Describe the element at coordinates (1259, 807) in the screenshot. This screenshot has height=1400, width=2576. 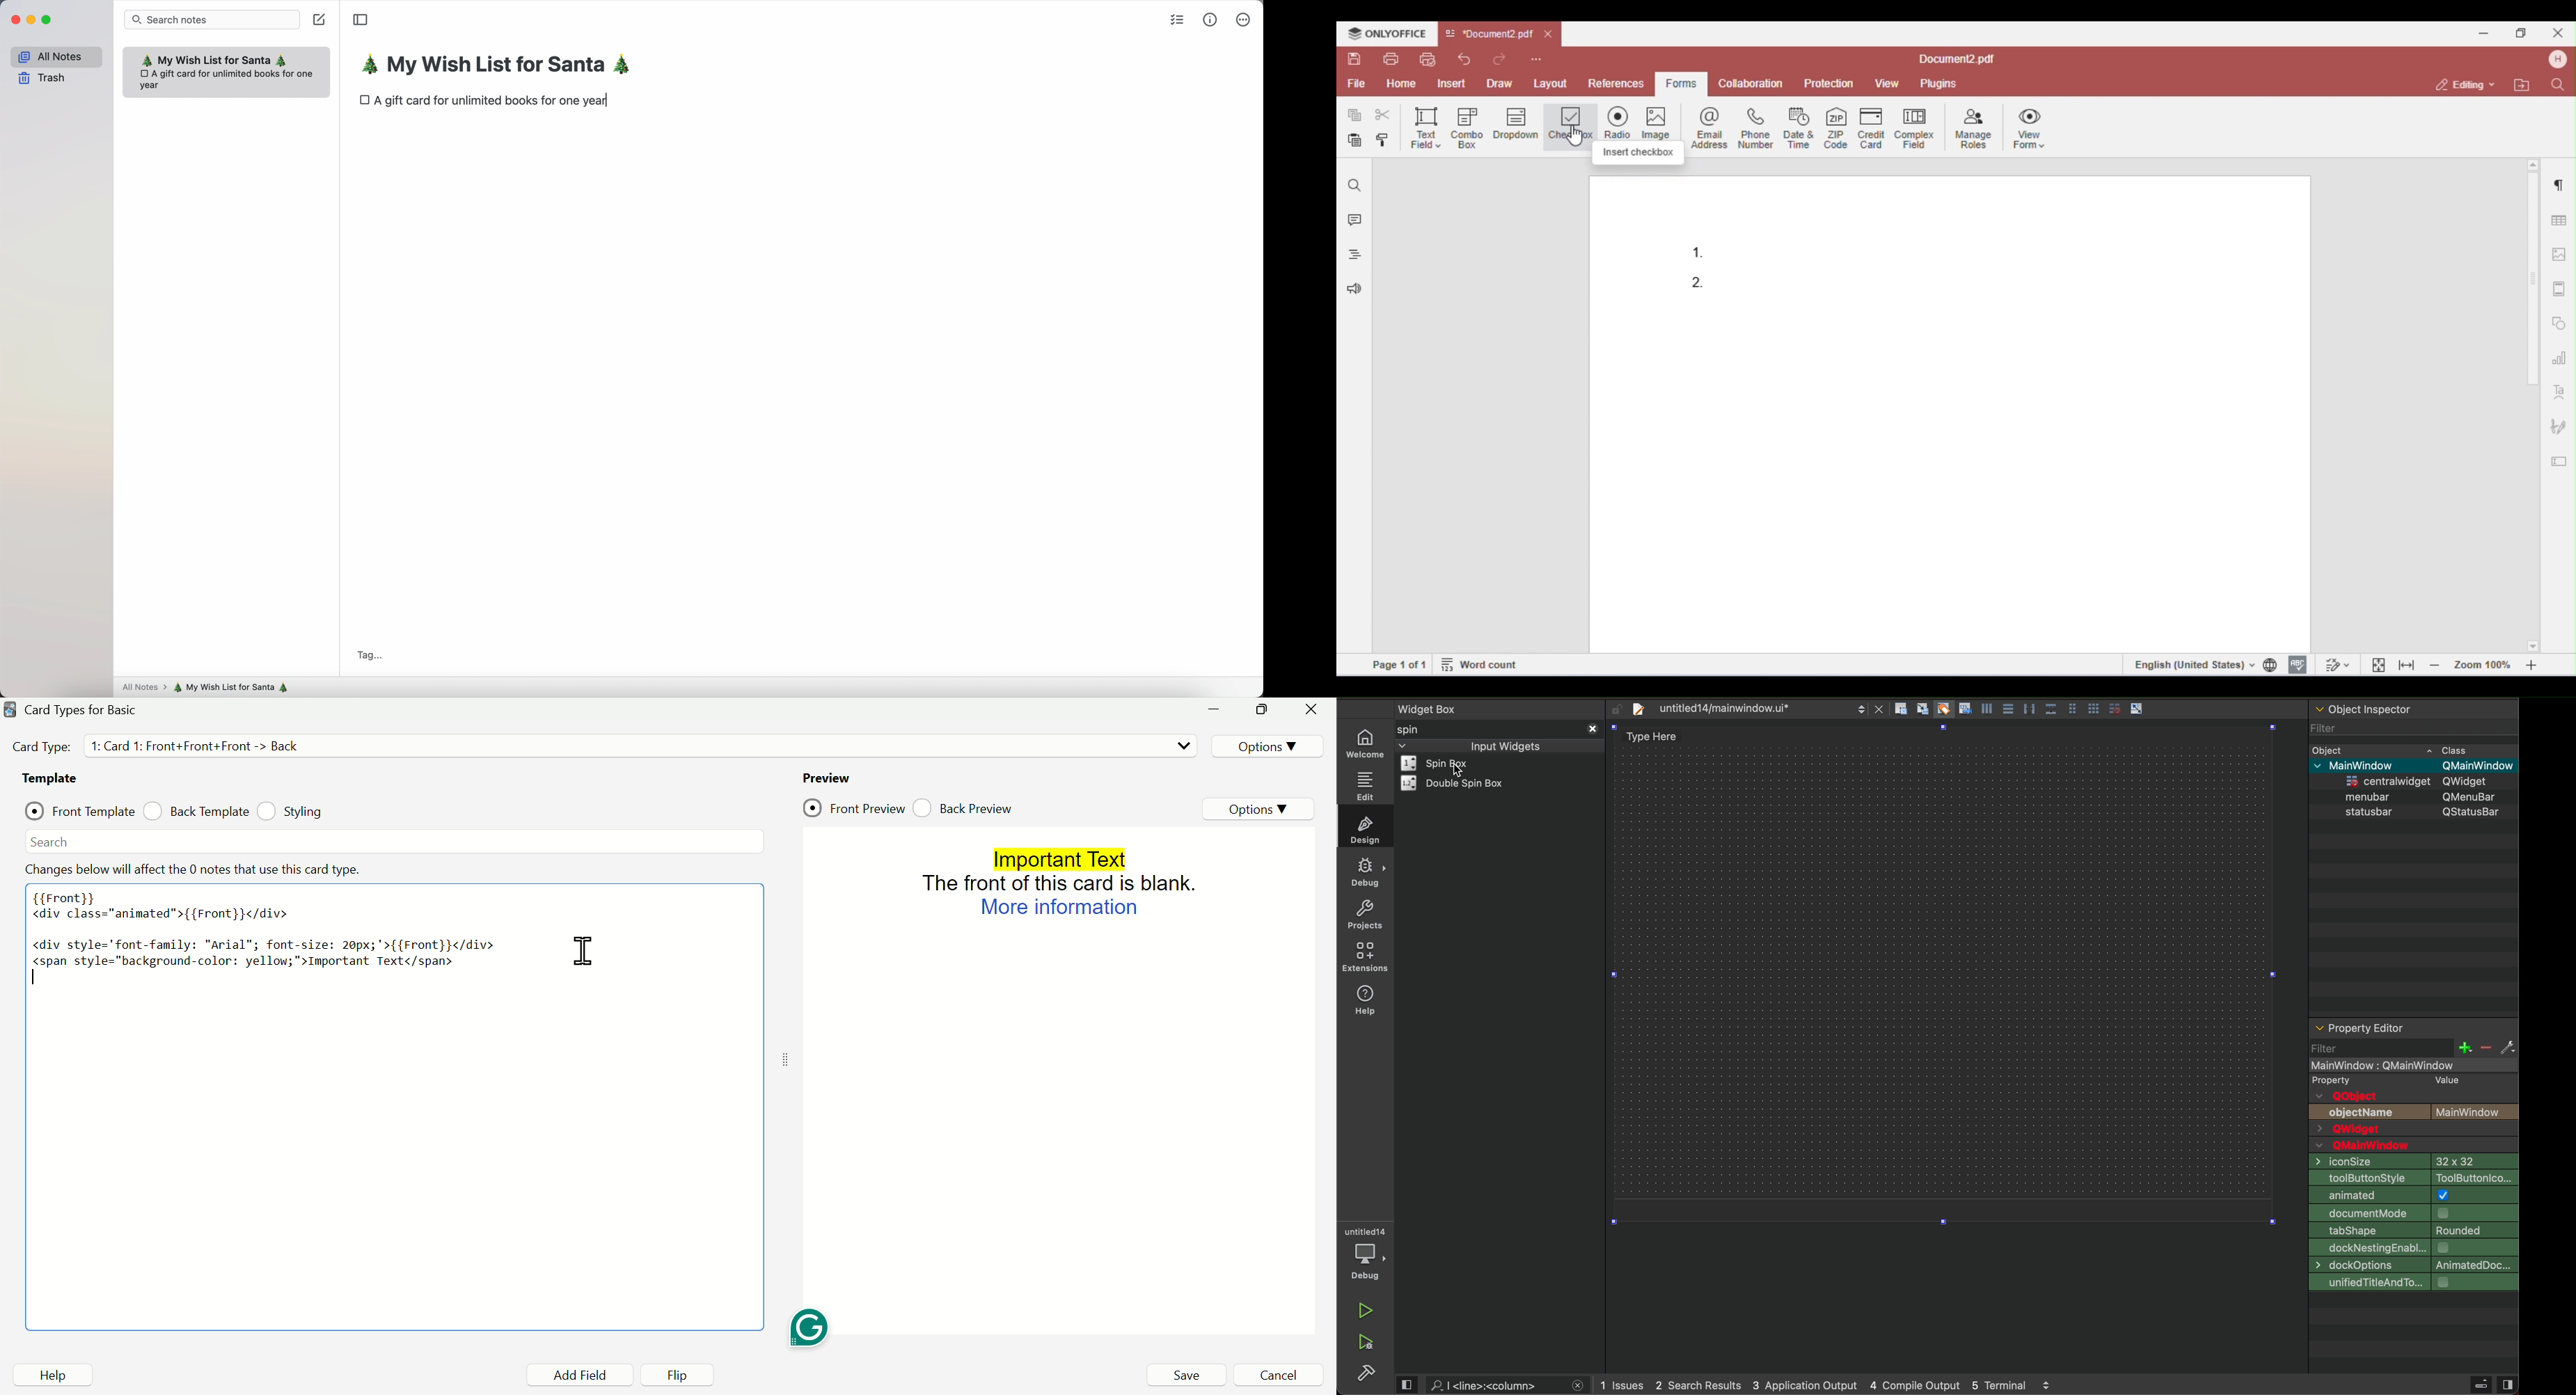
I see `Options` at that location.